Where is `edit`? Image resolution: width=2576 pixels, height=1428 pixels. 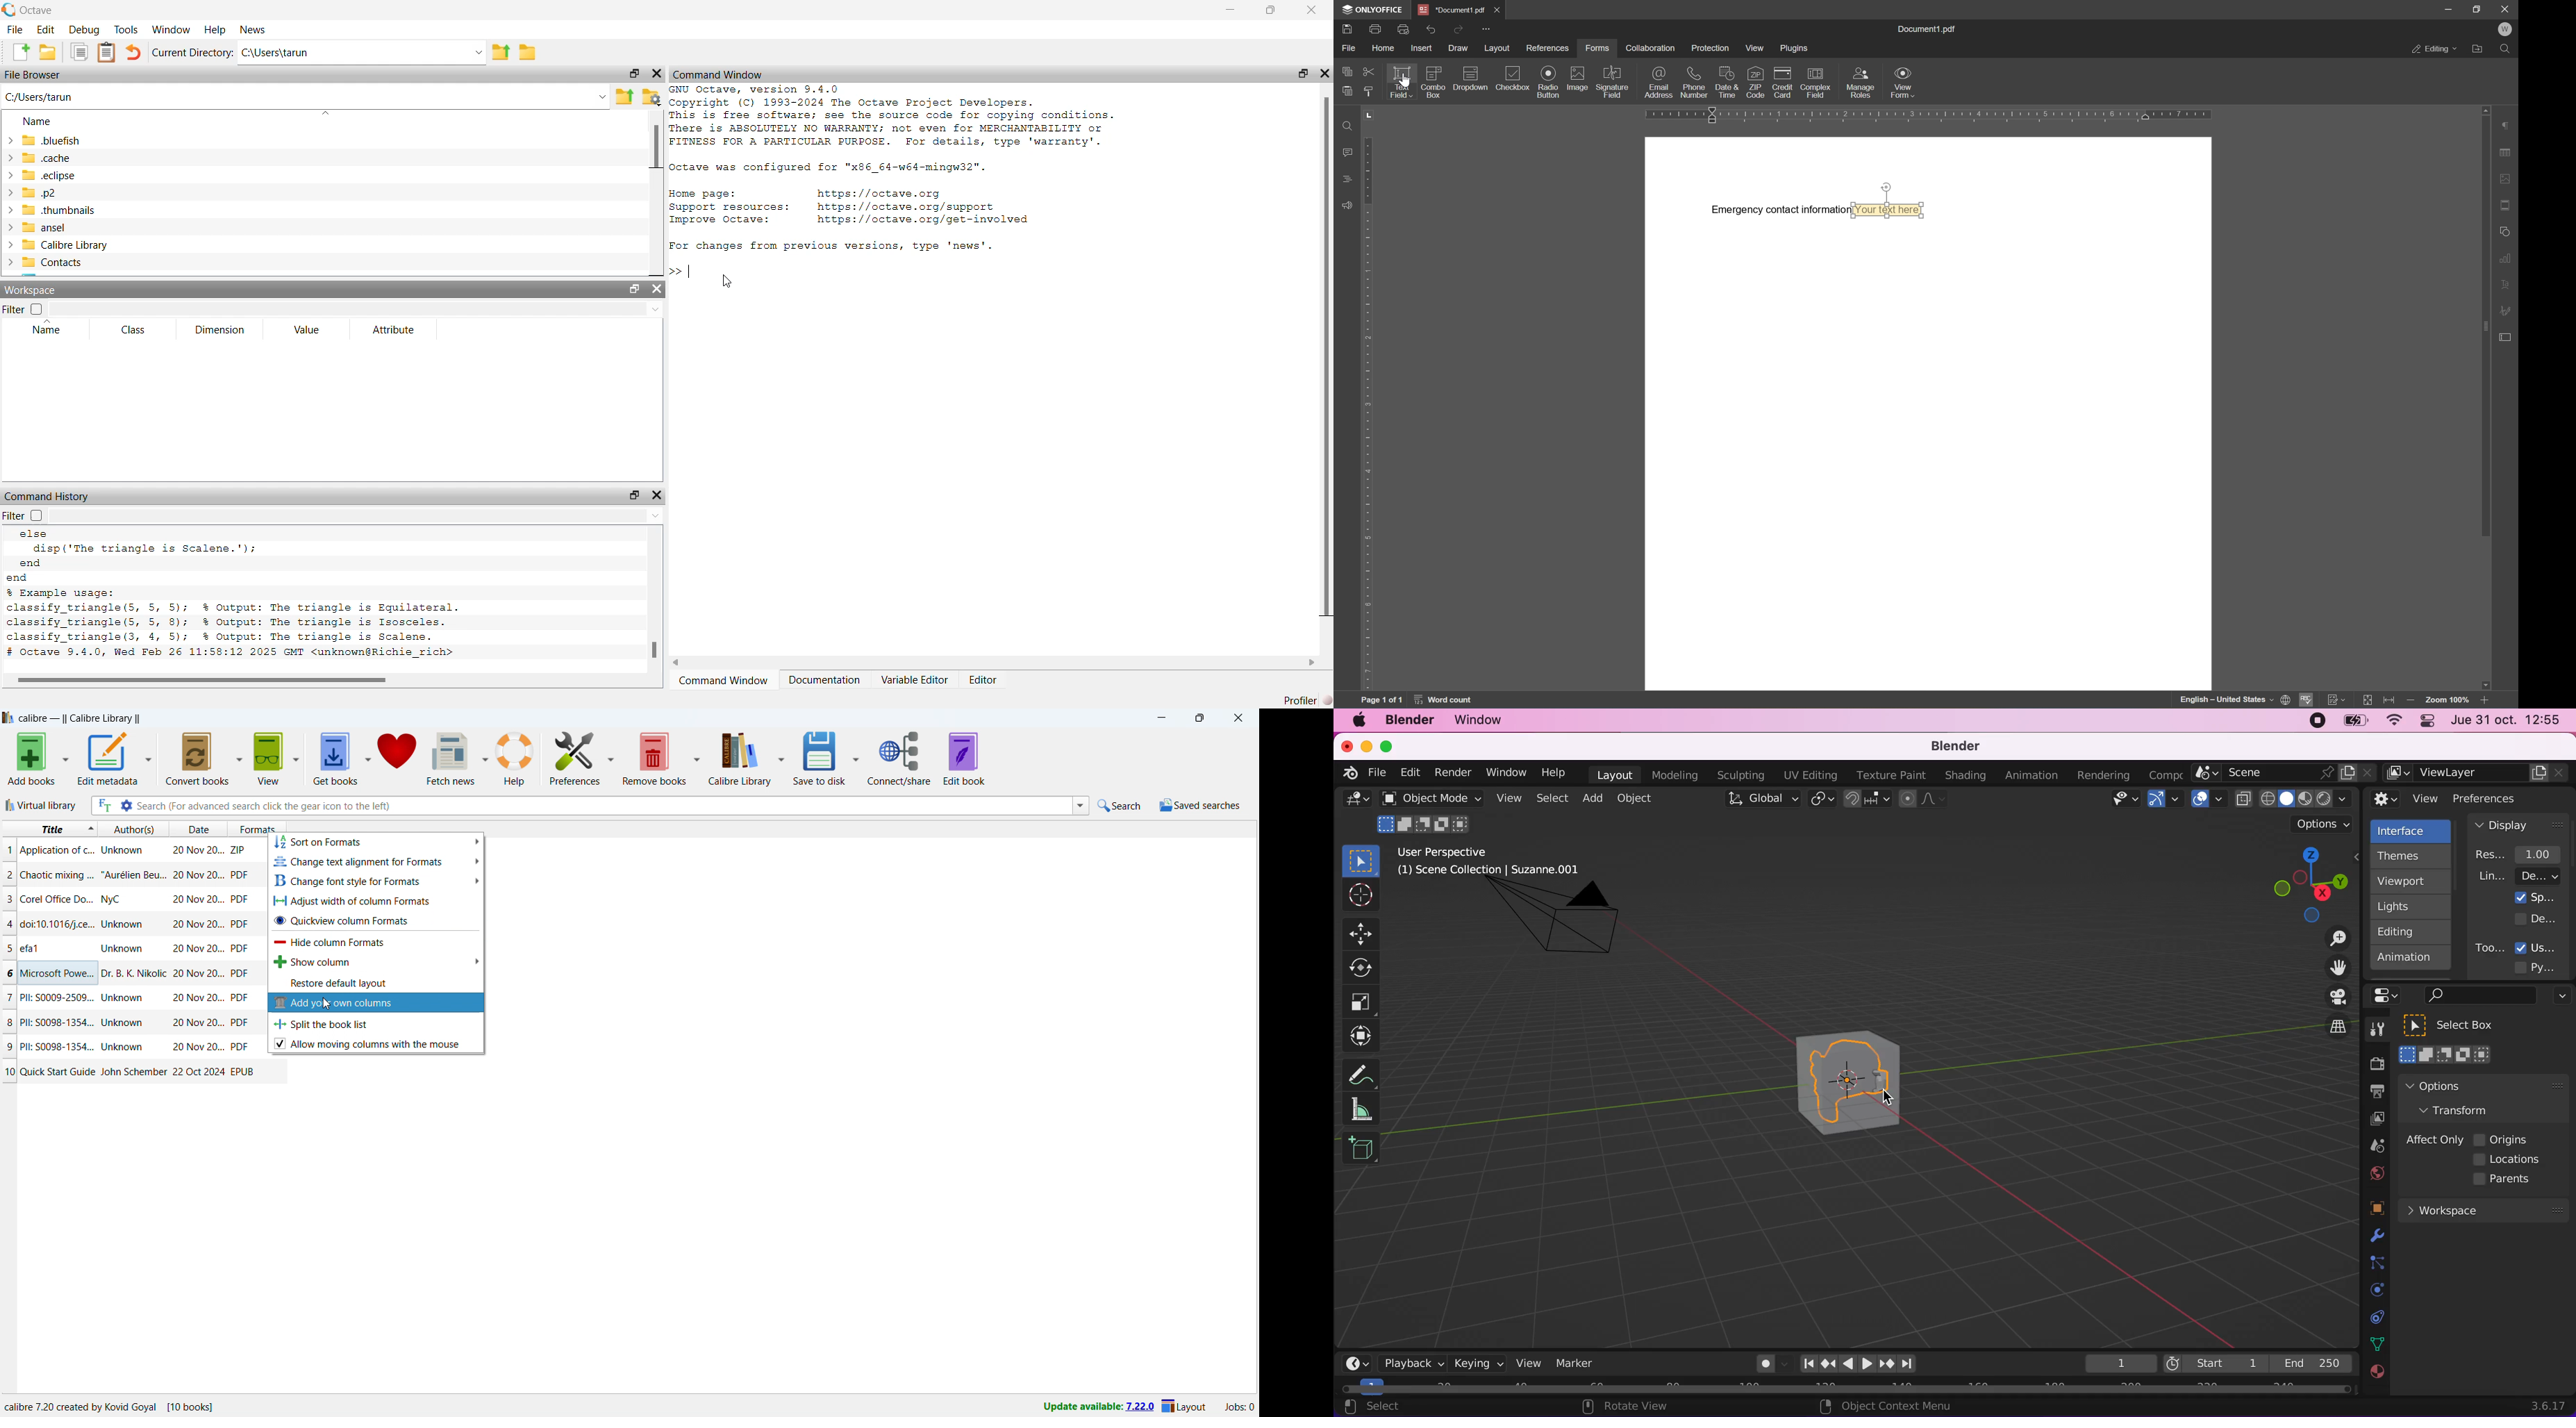
edit is located at coordinates (1407, 772).